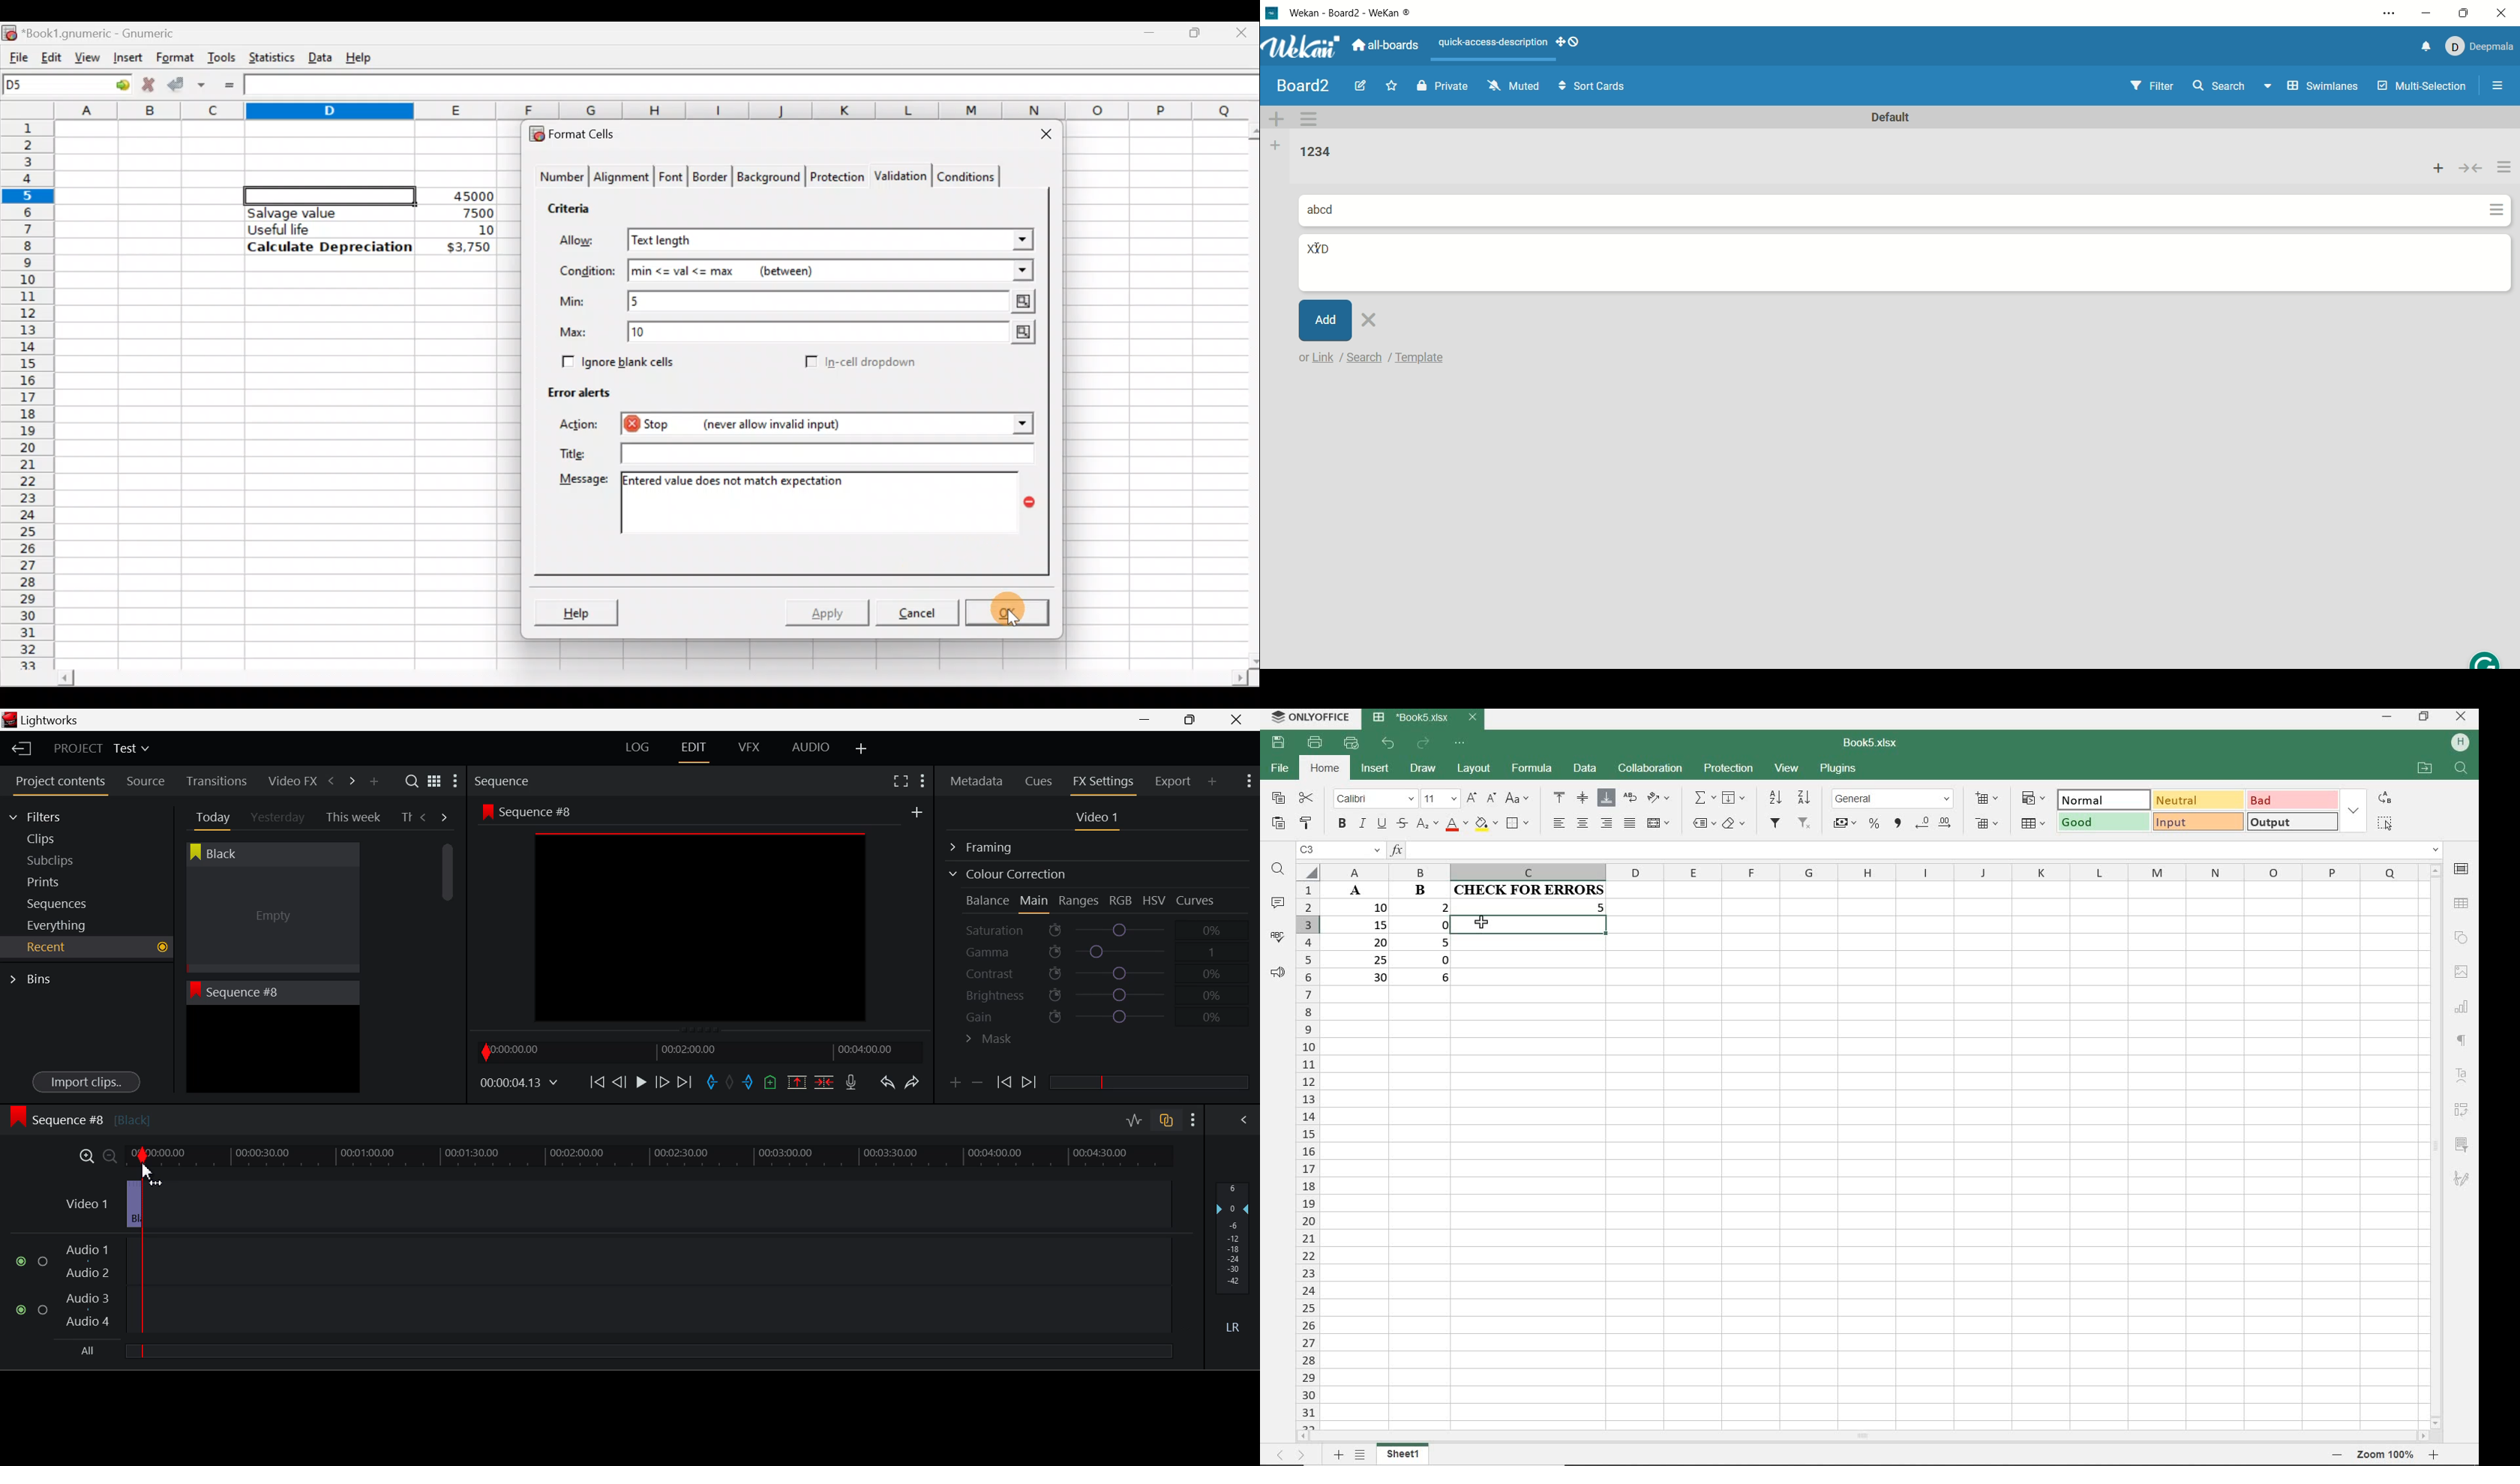 This screenshot has height=1484, width=2520. What do you see at coordinates (9, 31) in the screenshot?
I see `Gnumeric logo` at bounding box center [9, 31].